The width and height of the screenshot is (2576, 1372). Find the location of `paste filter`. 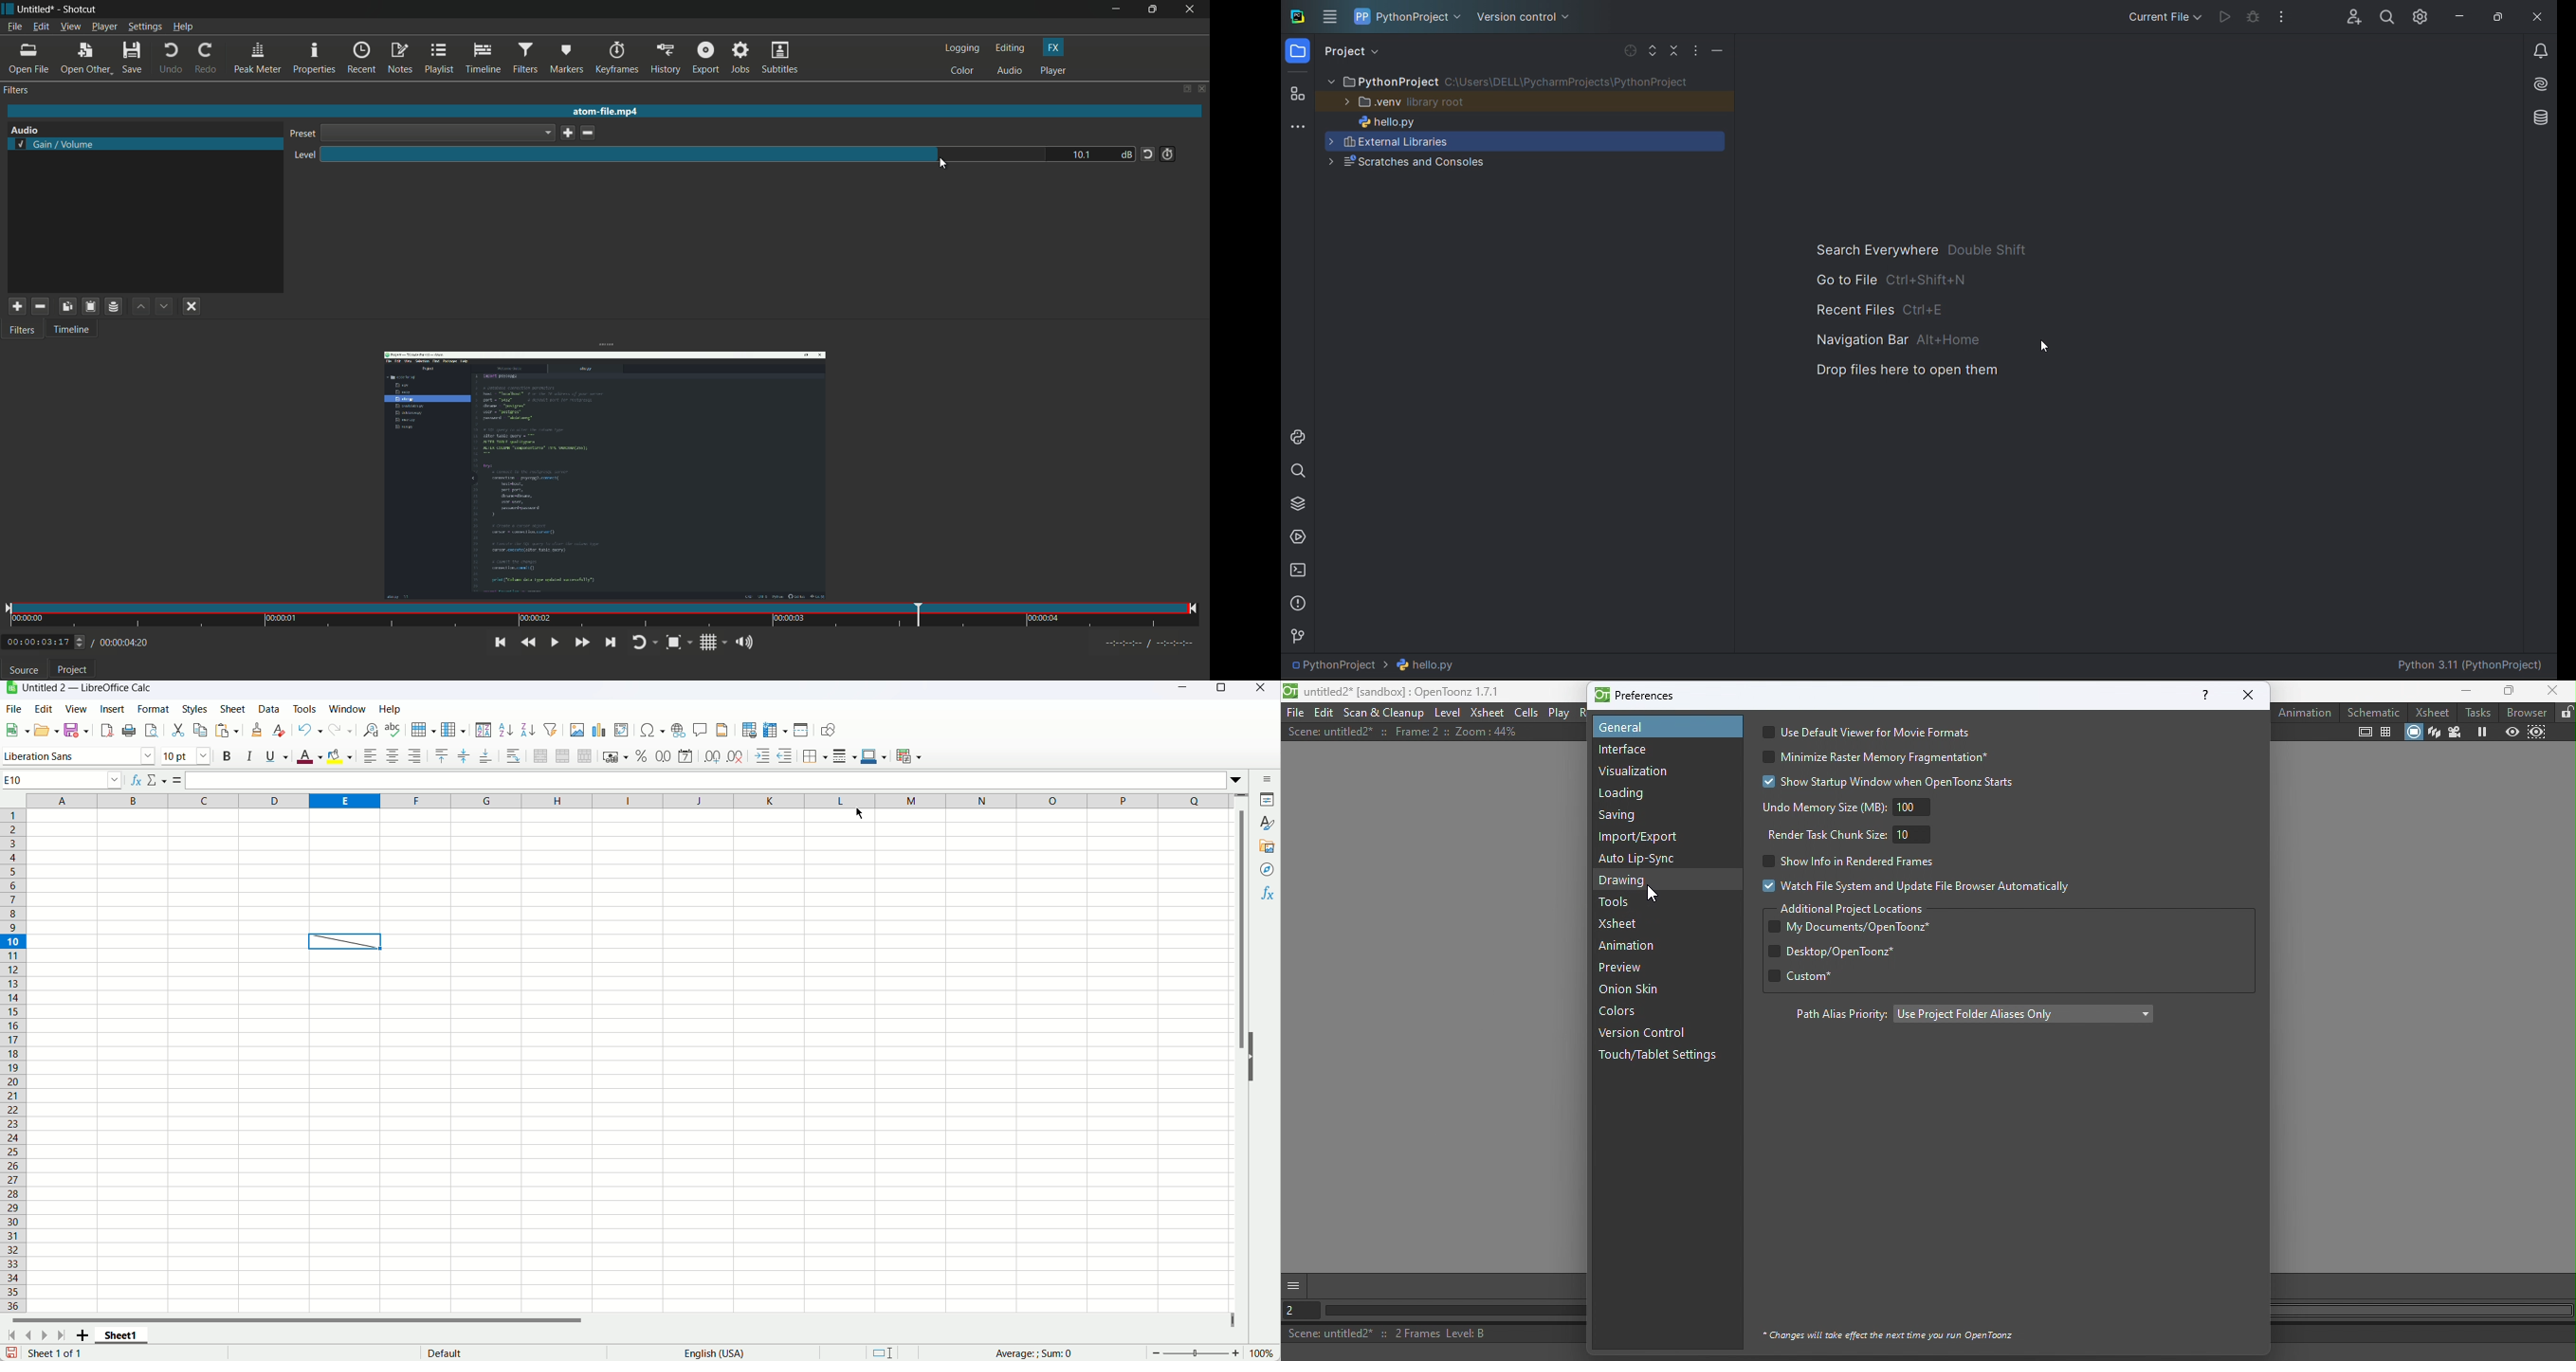

paste filter is located at coordinates (91, 306).